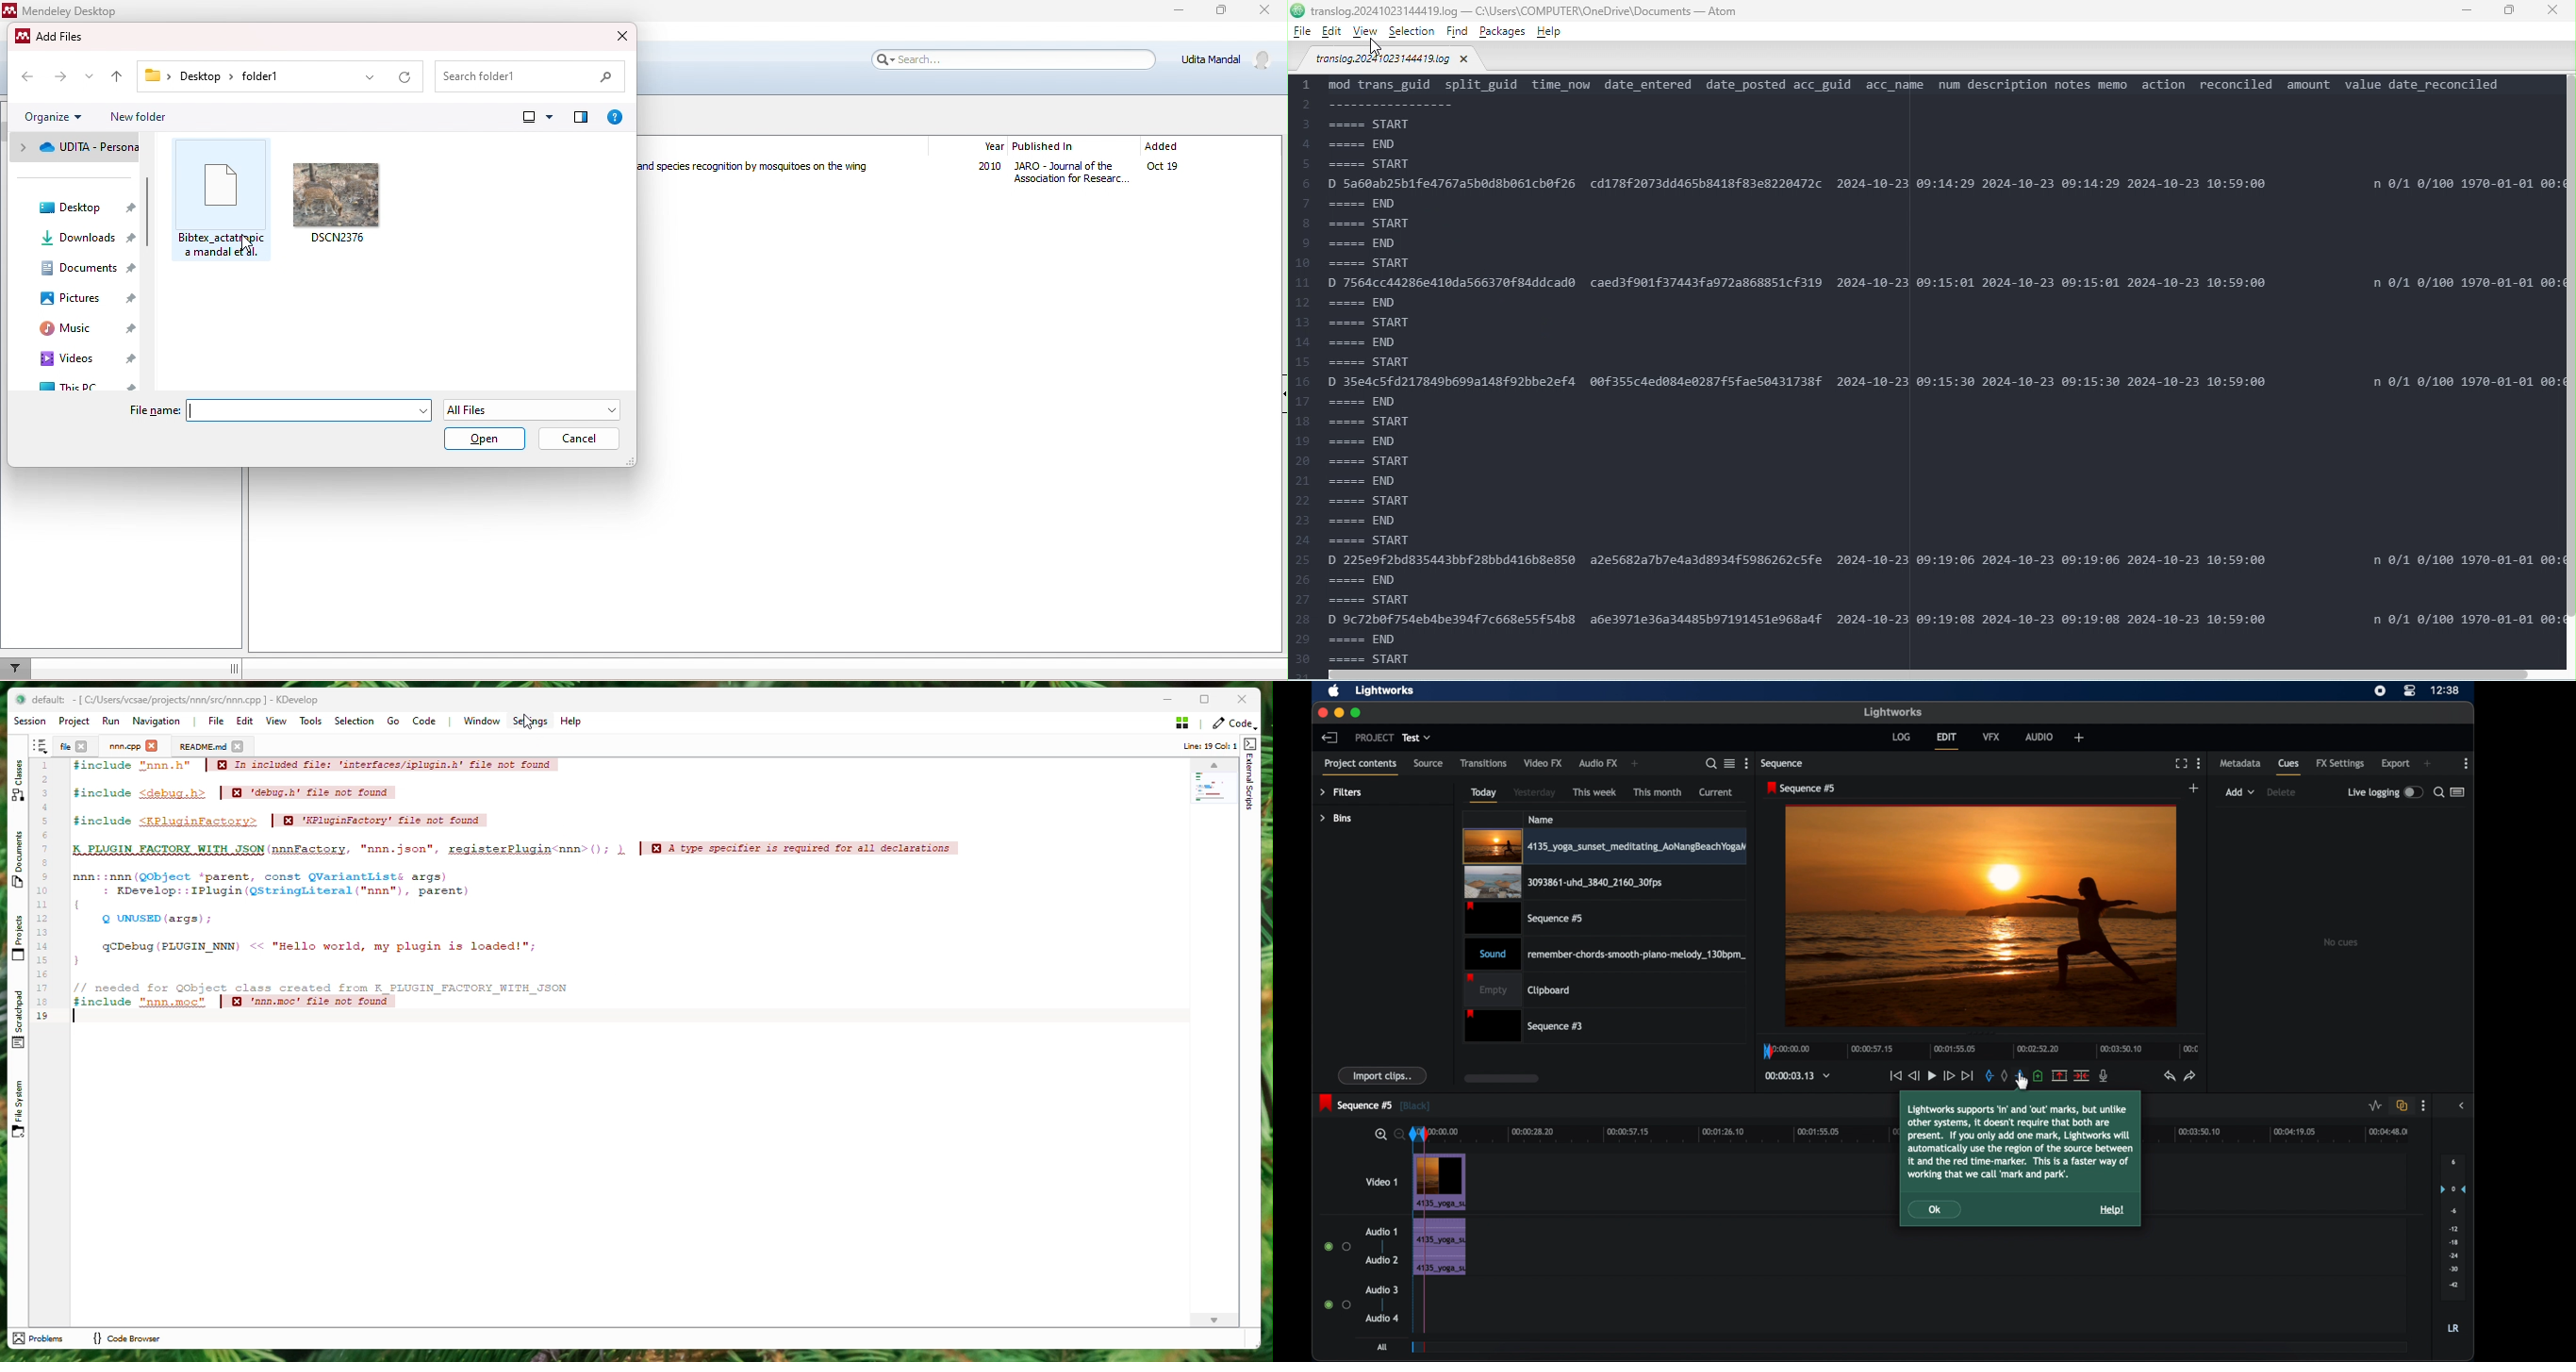 The image size is (2576, 1372). Describe the element at coordinates (55, 116) in the screenshot. I see `organize` at that location.